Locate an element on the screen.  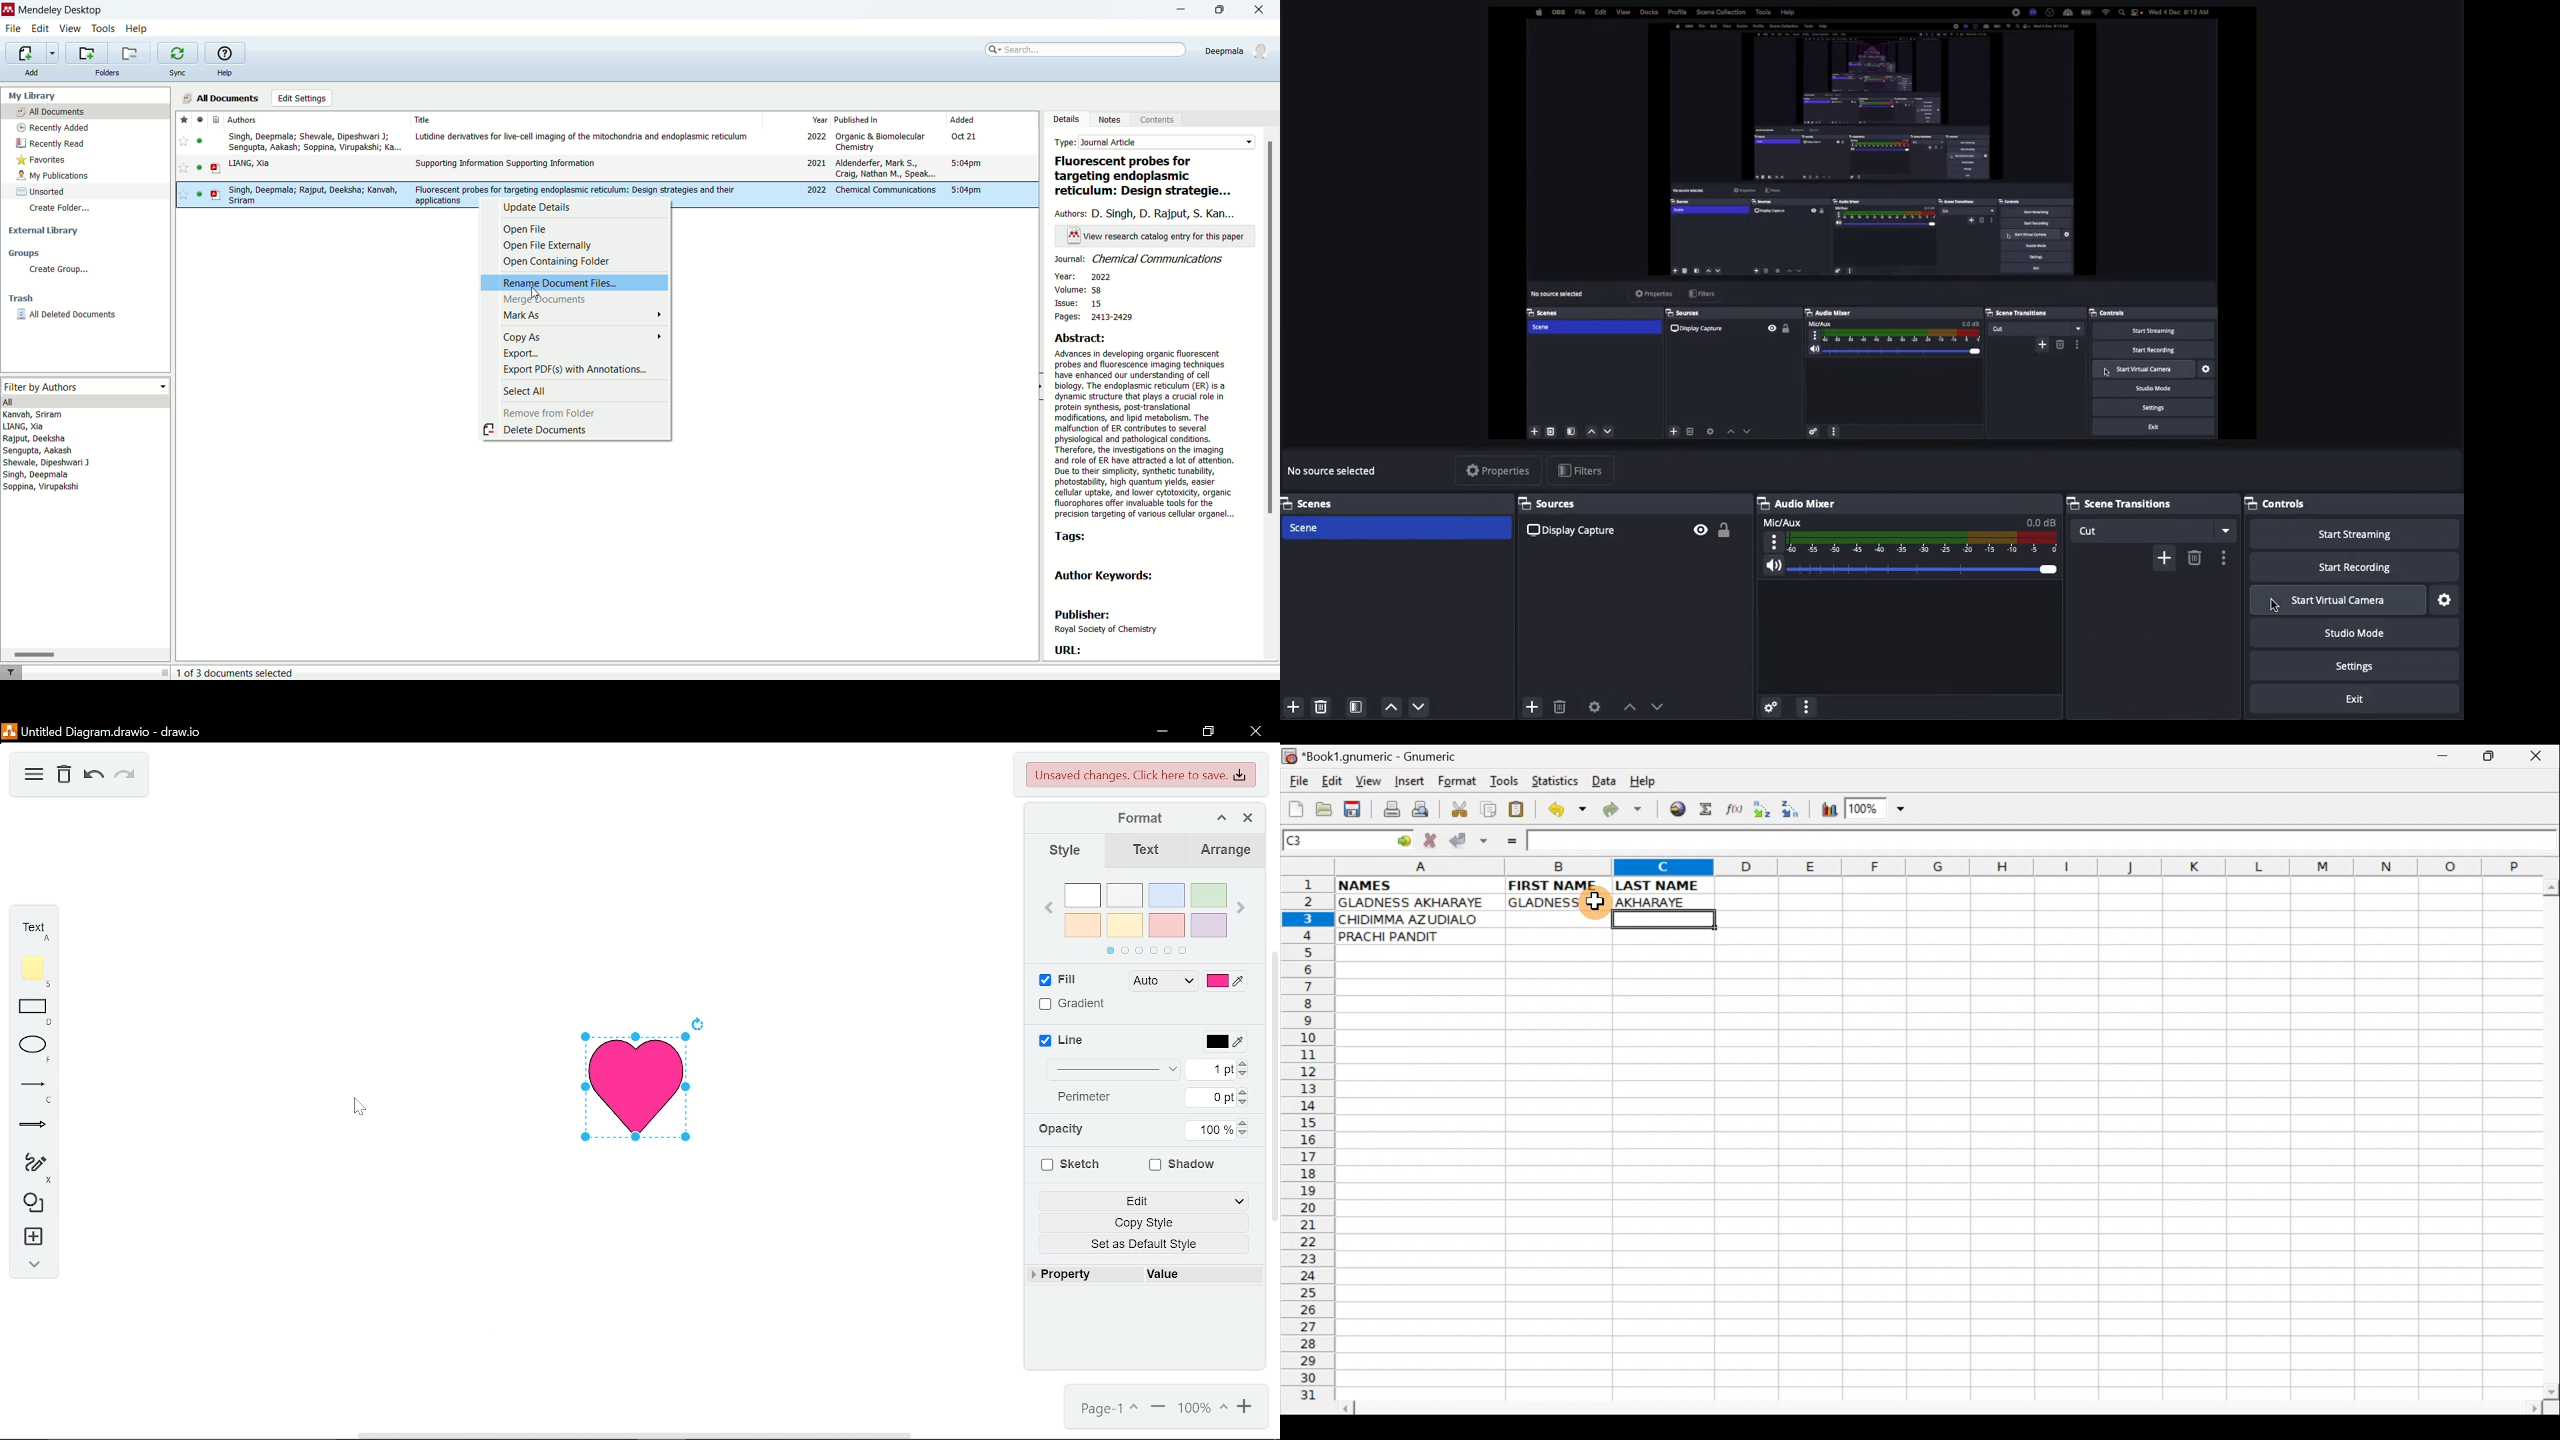
note is located at coordinates (32, 971).